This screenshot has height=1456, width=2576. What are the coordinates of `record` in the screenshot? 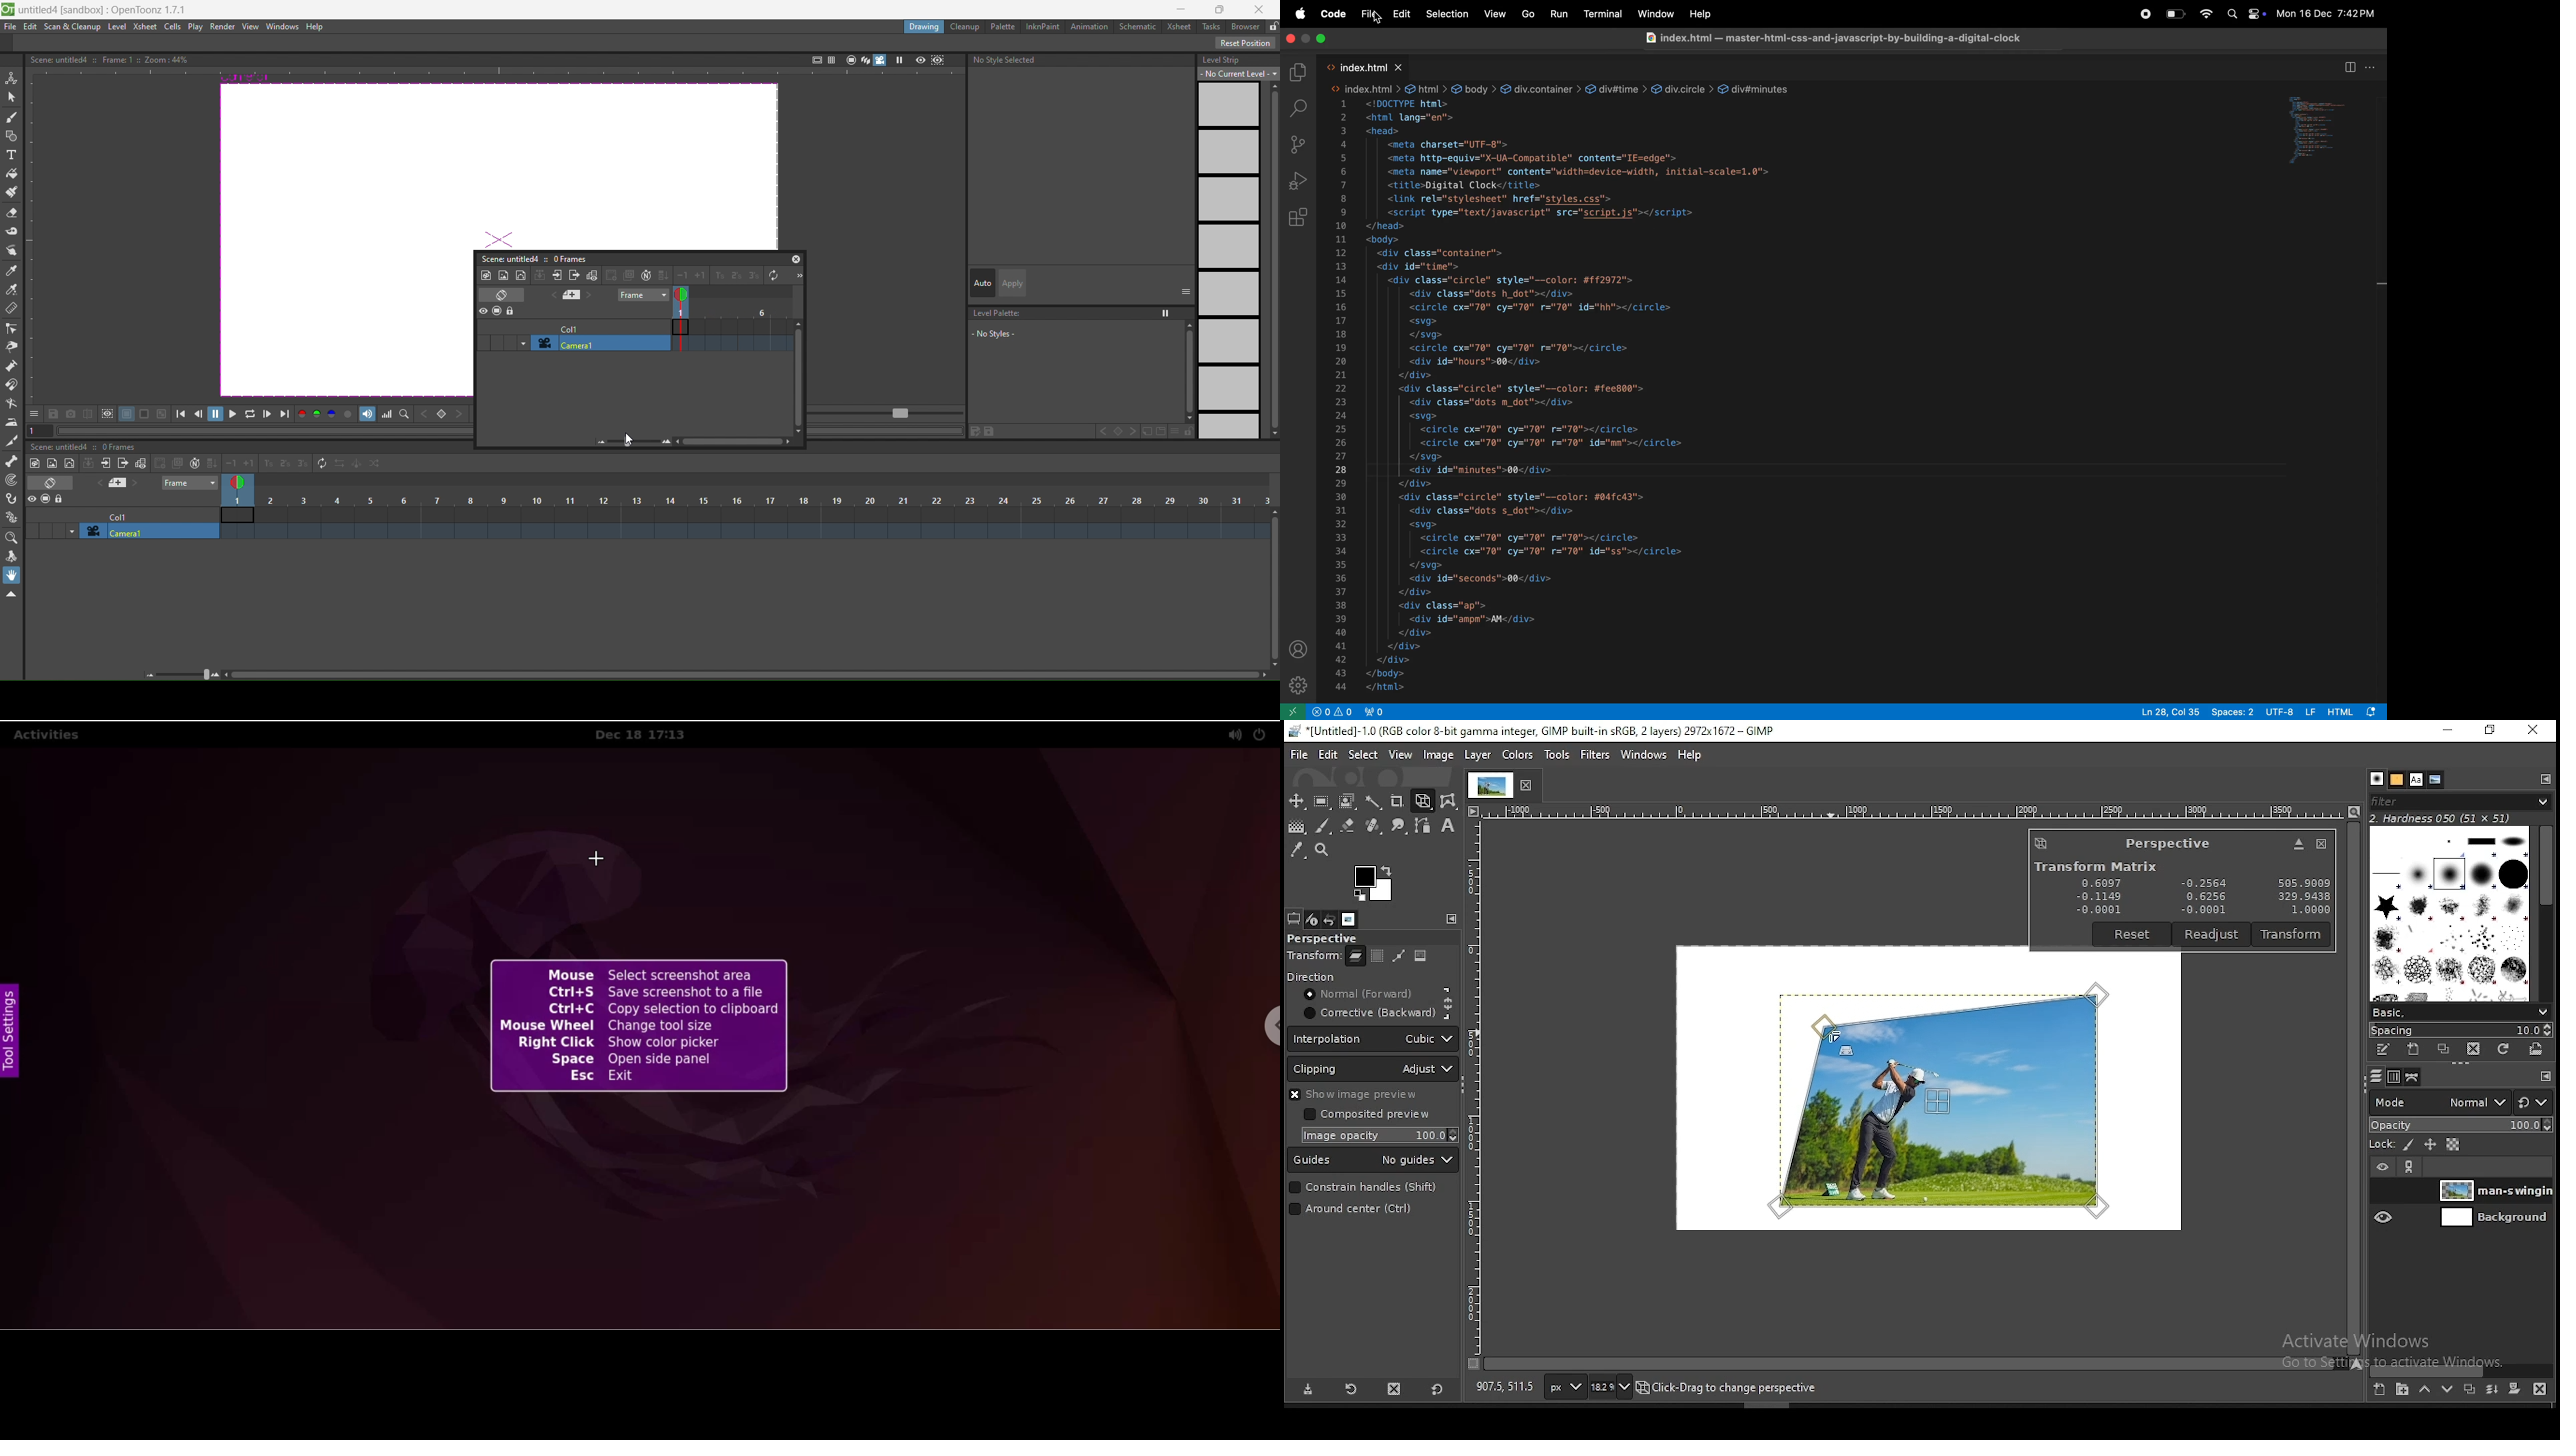 It's located at (2145, 14).